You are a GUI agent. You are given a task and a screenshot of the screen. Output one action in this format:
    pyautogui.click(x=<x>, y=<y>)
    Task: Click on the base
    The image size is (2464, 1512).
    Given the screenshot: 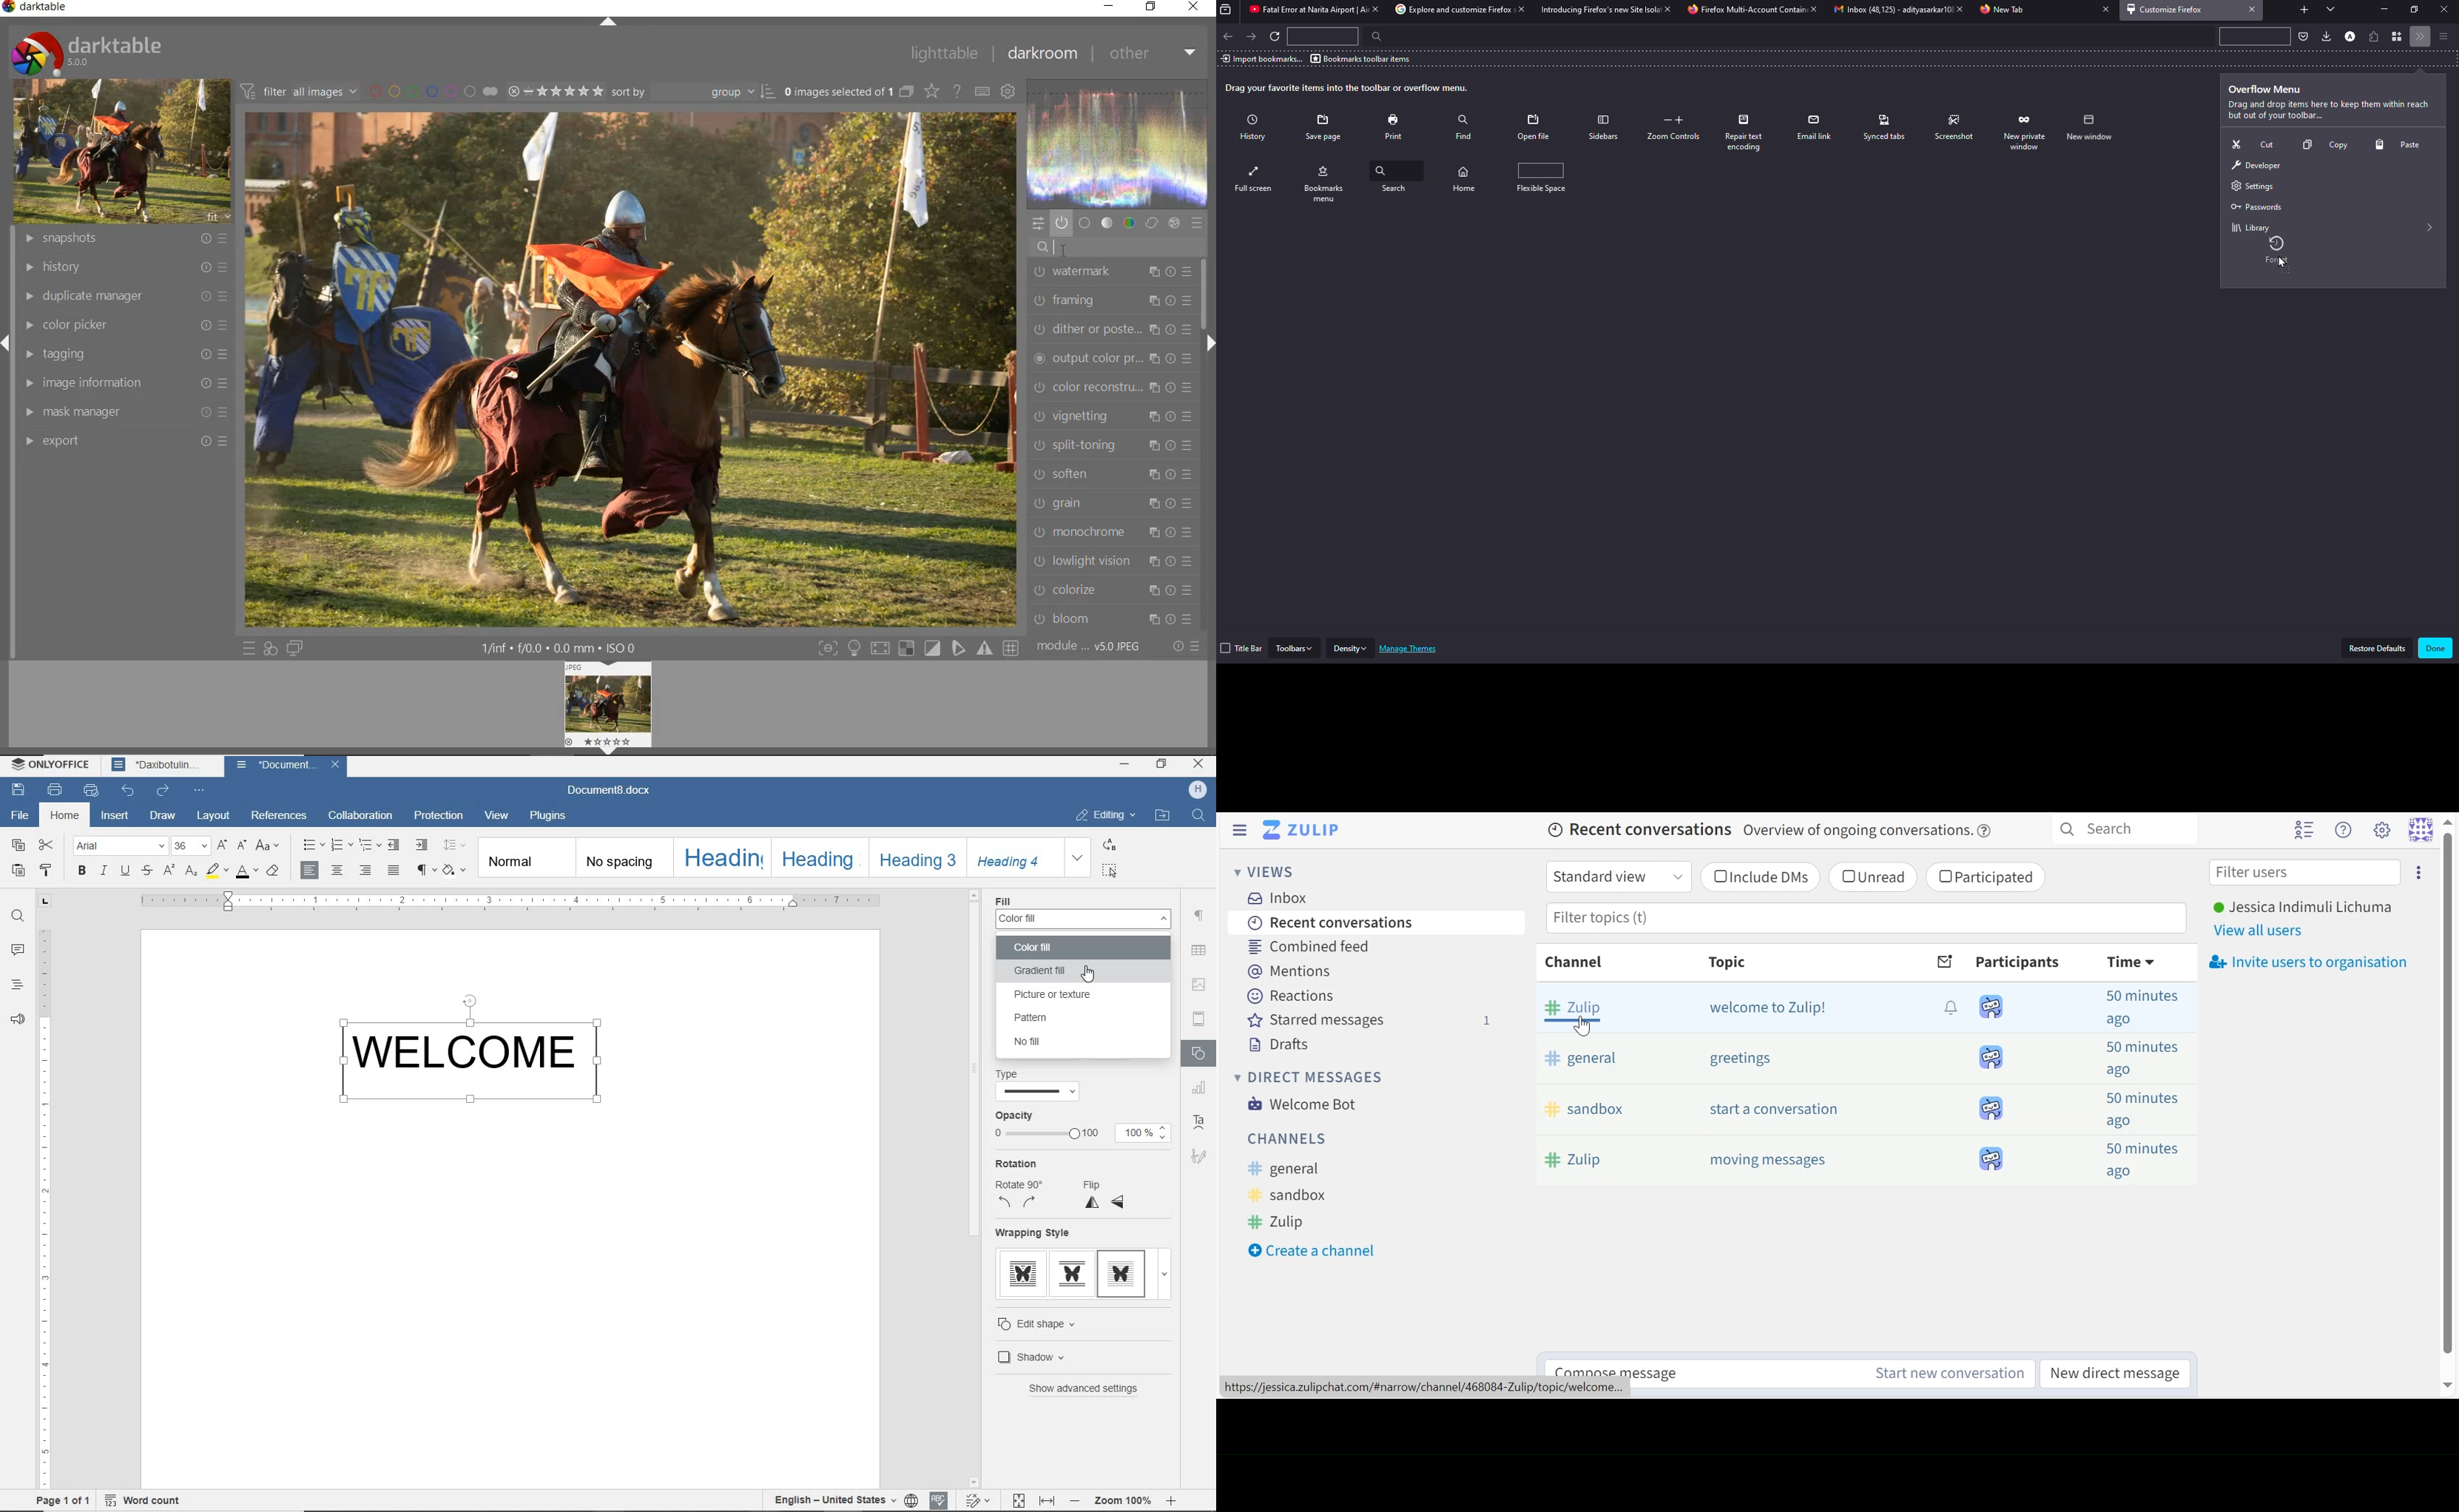 What is the action you would take?
    pyautogui.click(x=1085, y=224)
    